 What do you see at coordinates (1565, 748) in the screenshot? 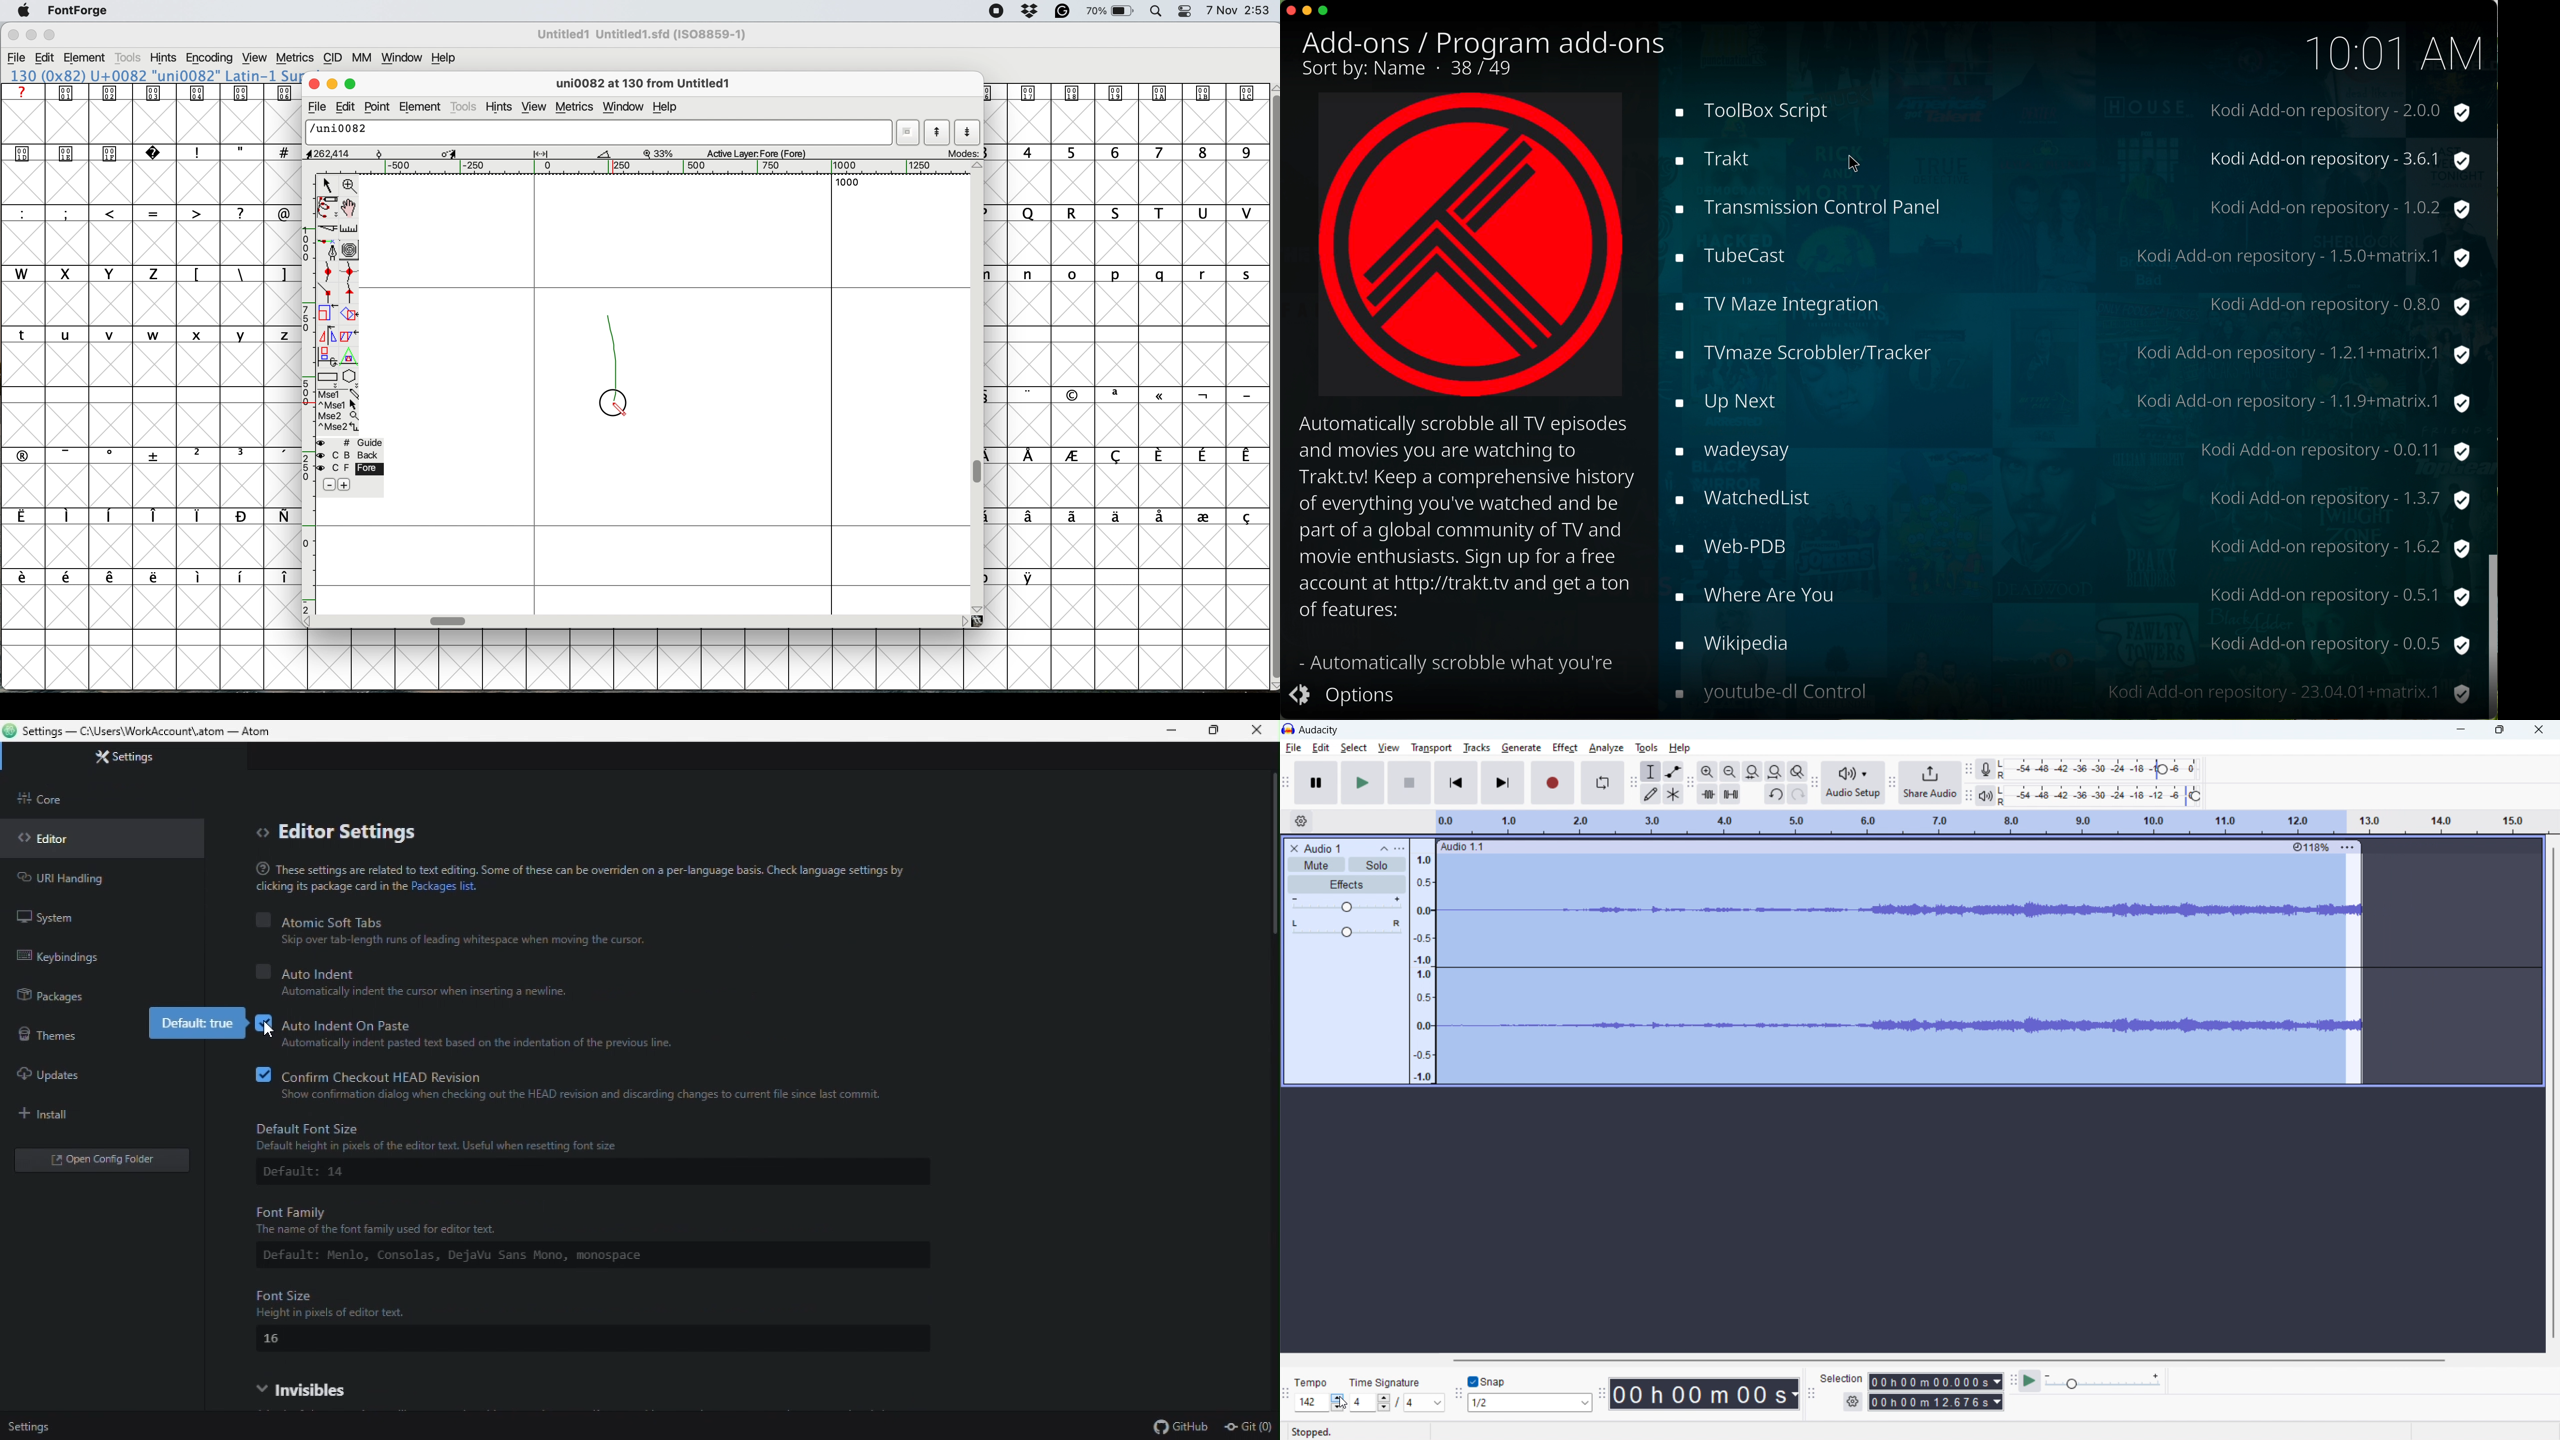
I see `effect` at bounding box center [1565, 748].